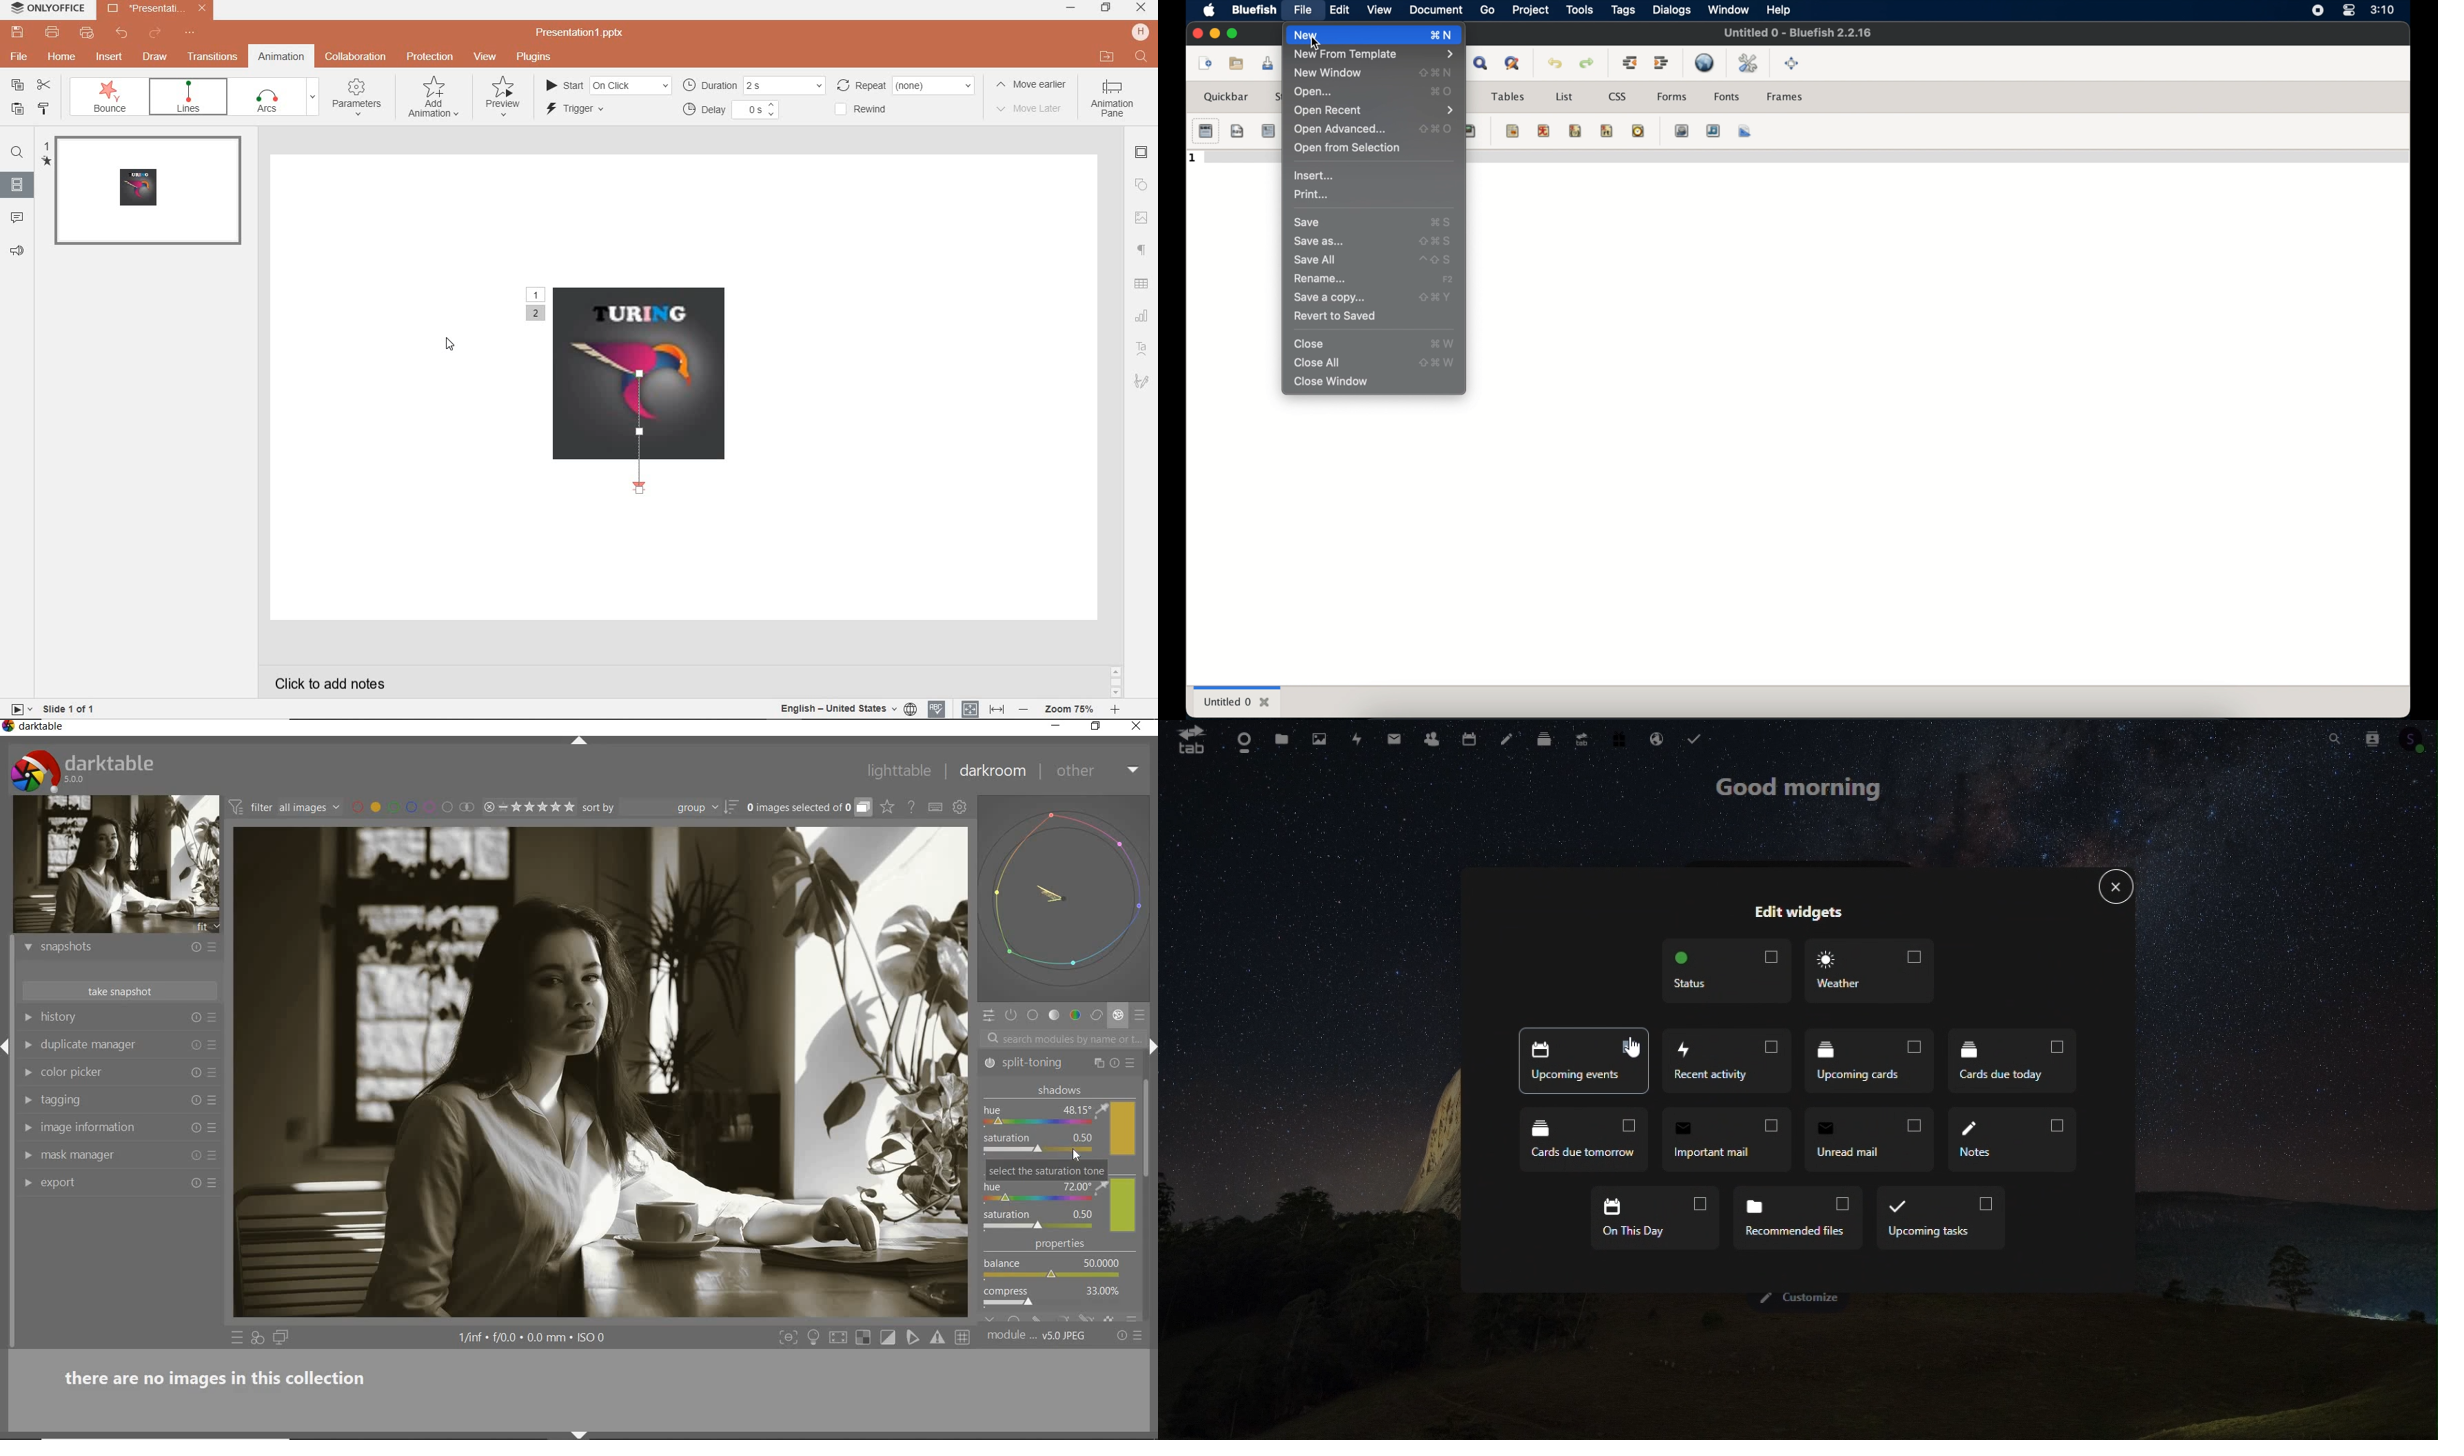 The width and height of the screenshot is (2464, 1456). I want to click on english, so click(831, 707).